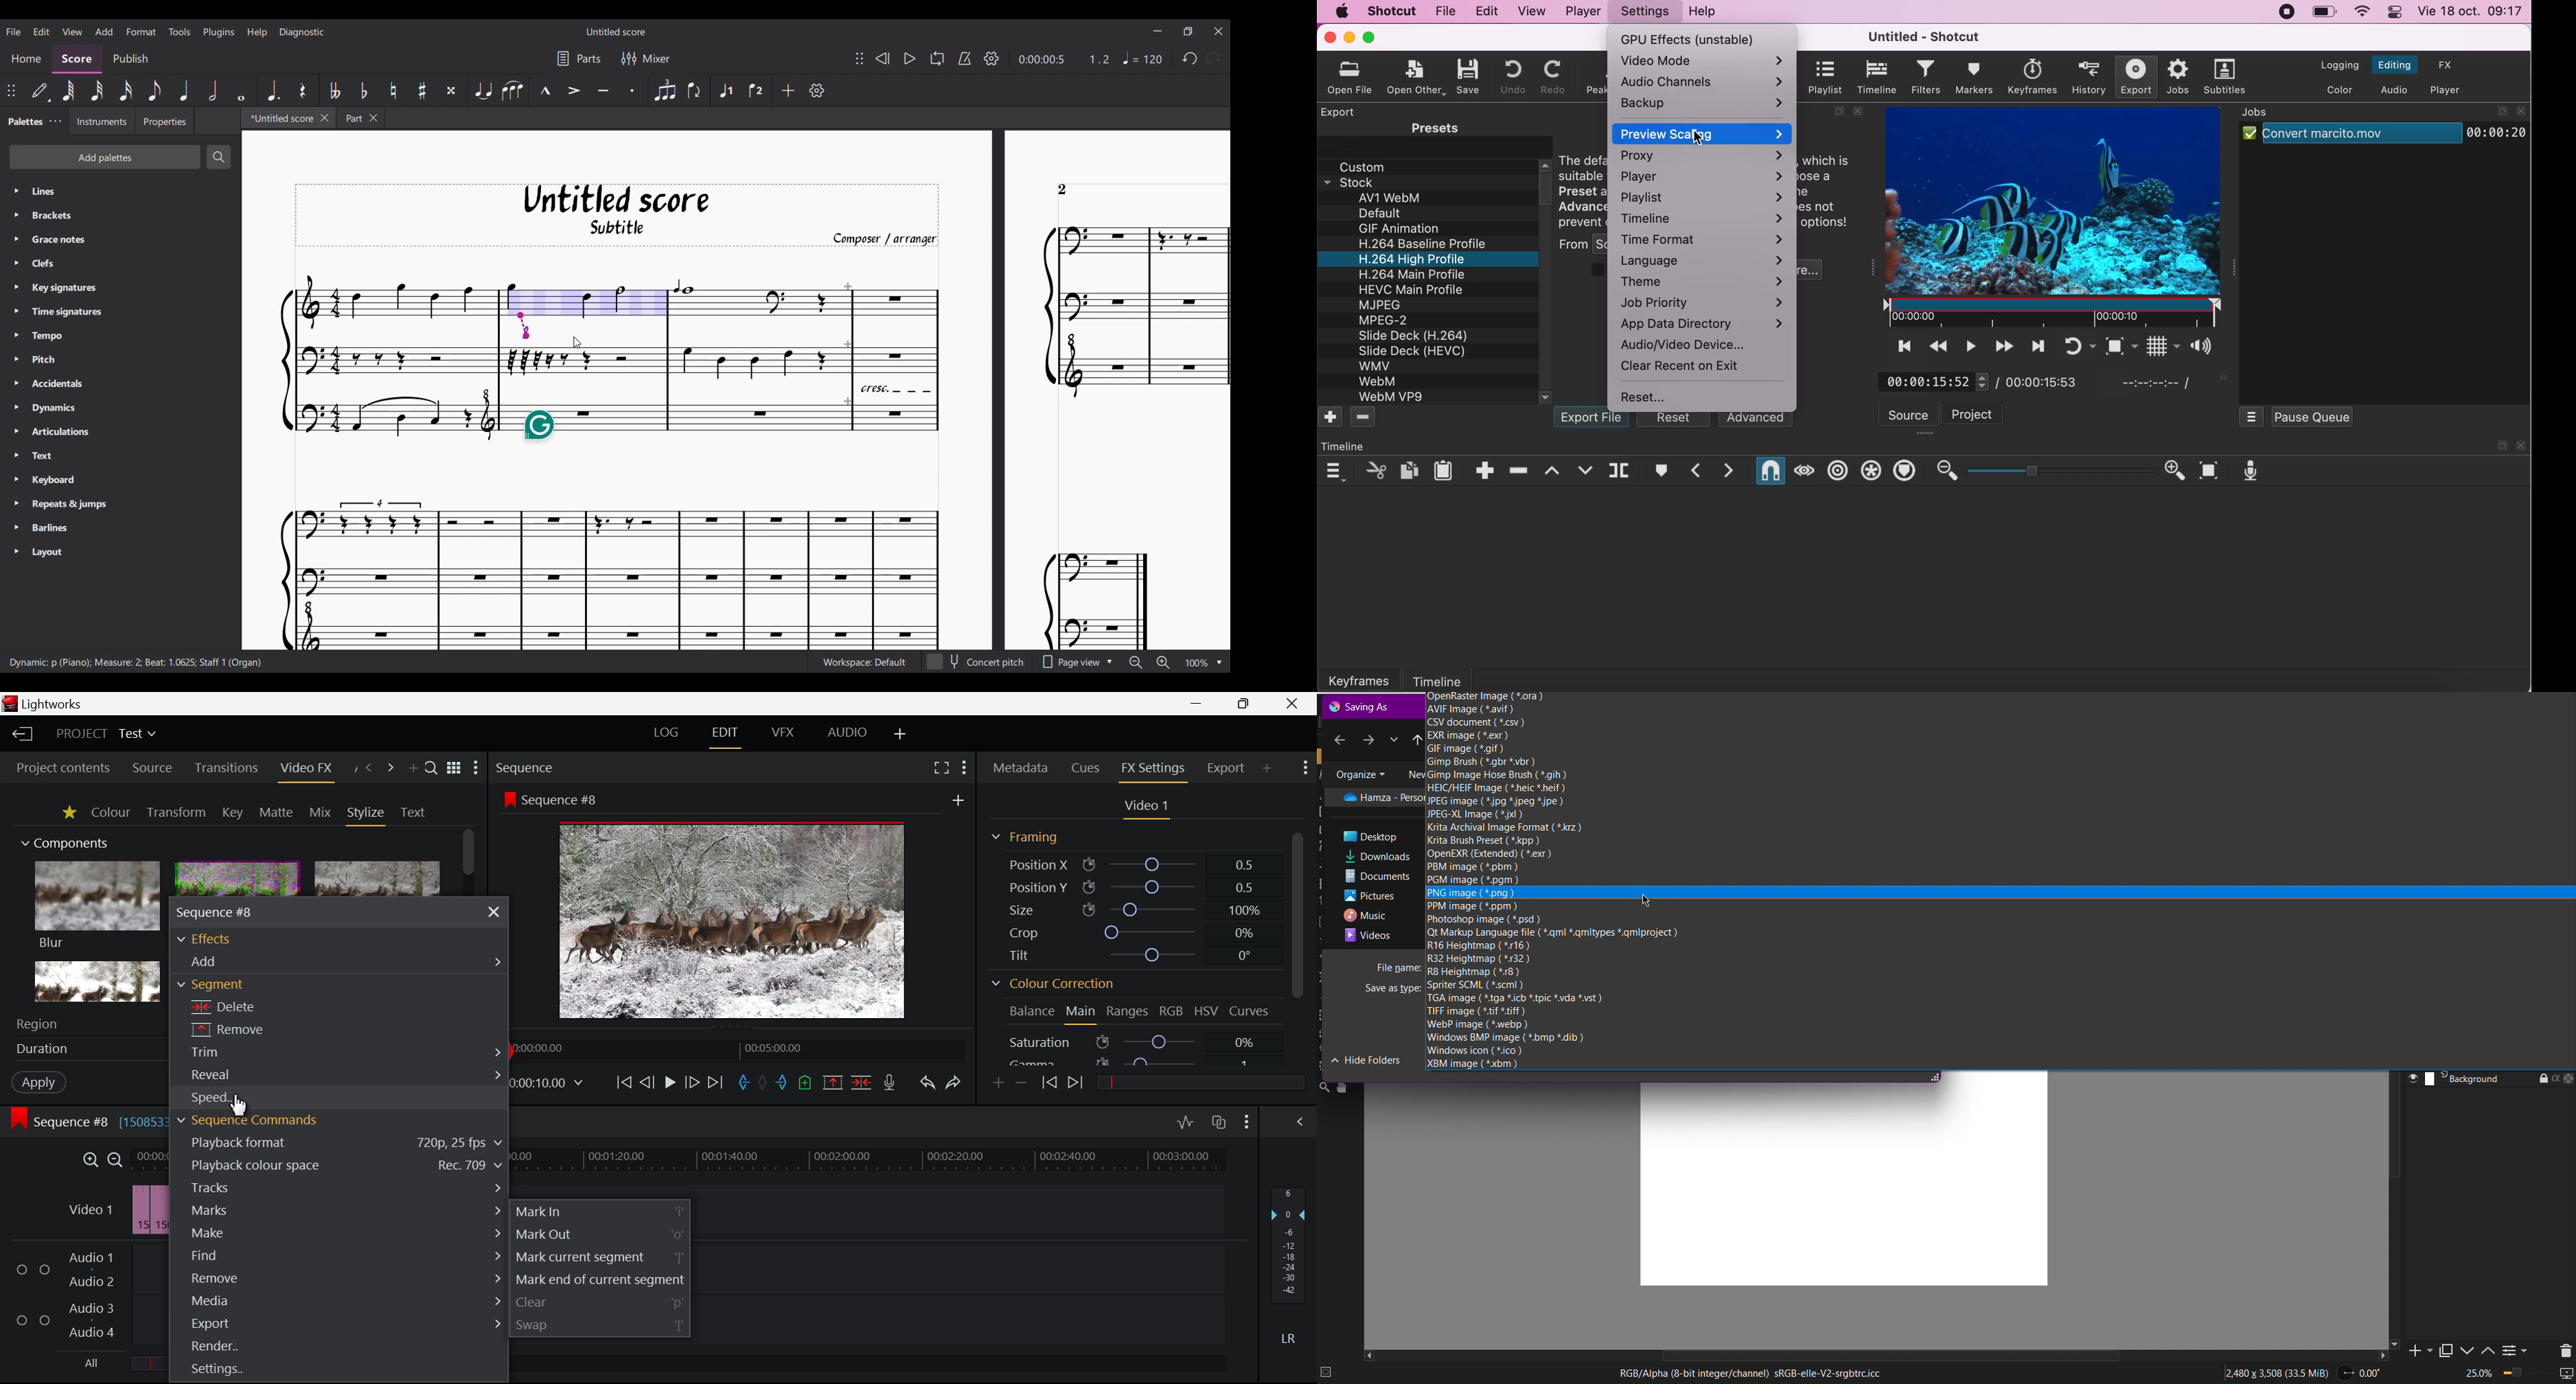 This screenshot has height=1400, width=2576. I want to click on Matte, so click(276, 813).